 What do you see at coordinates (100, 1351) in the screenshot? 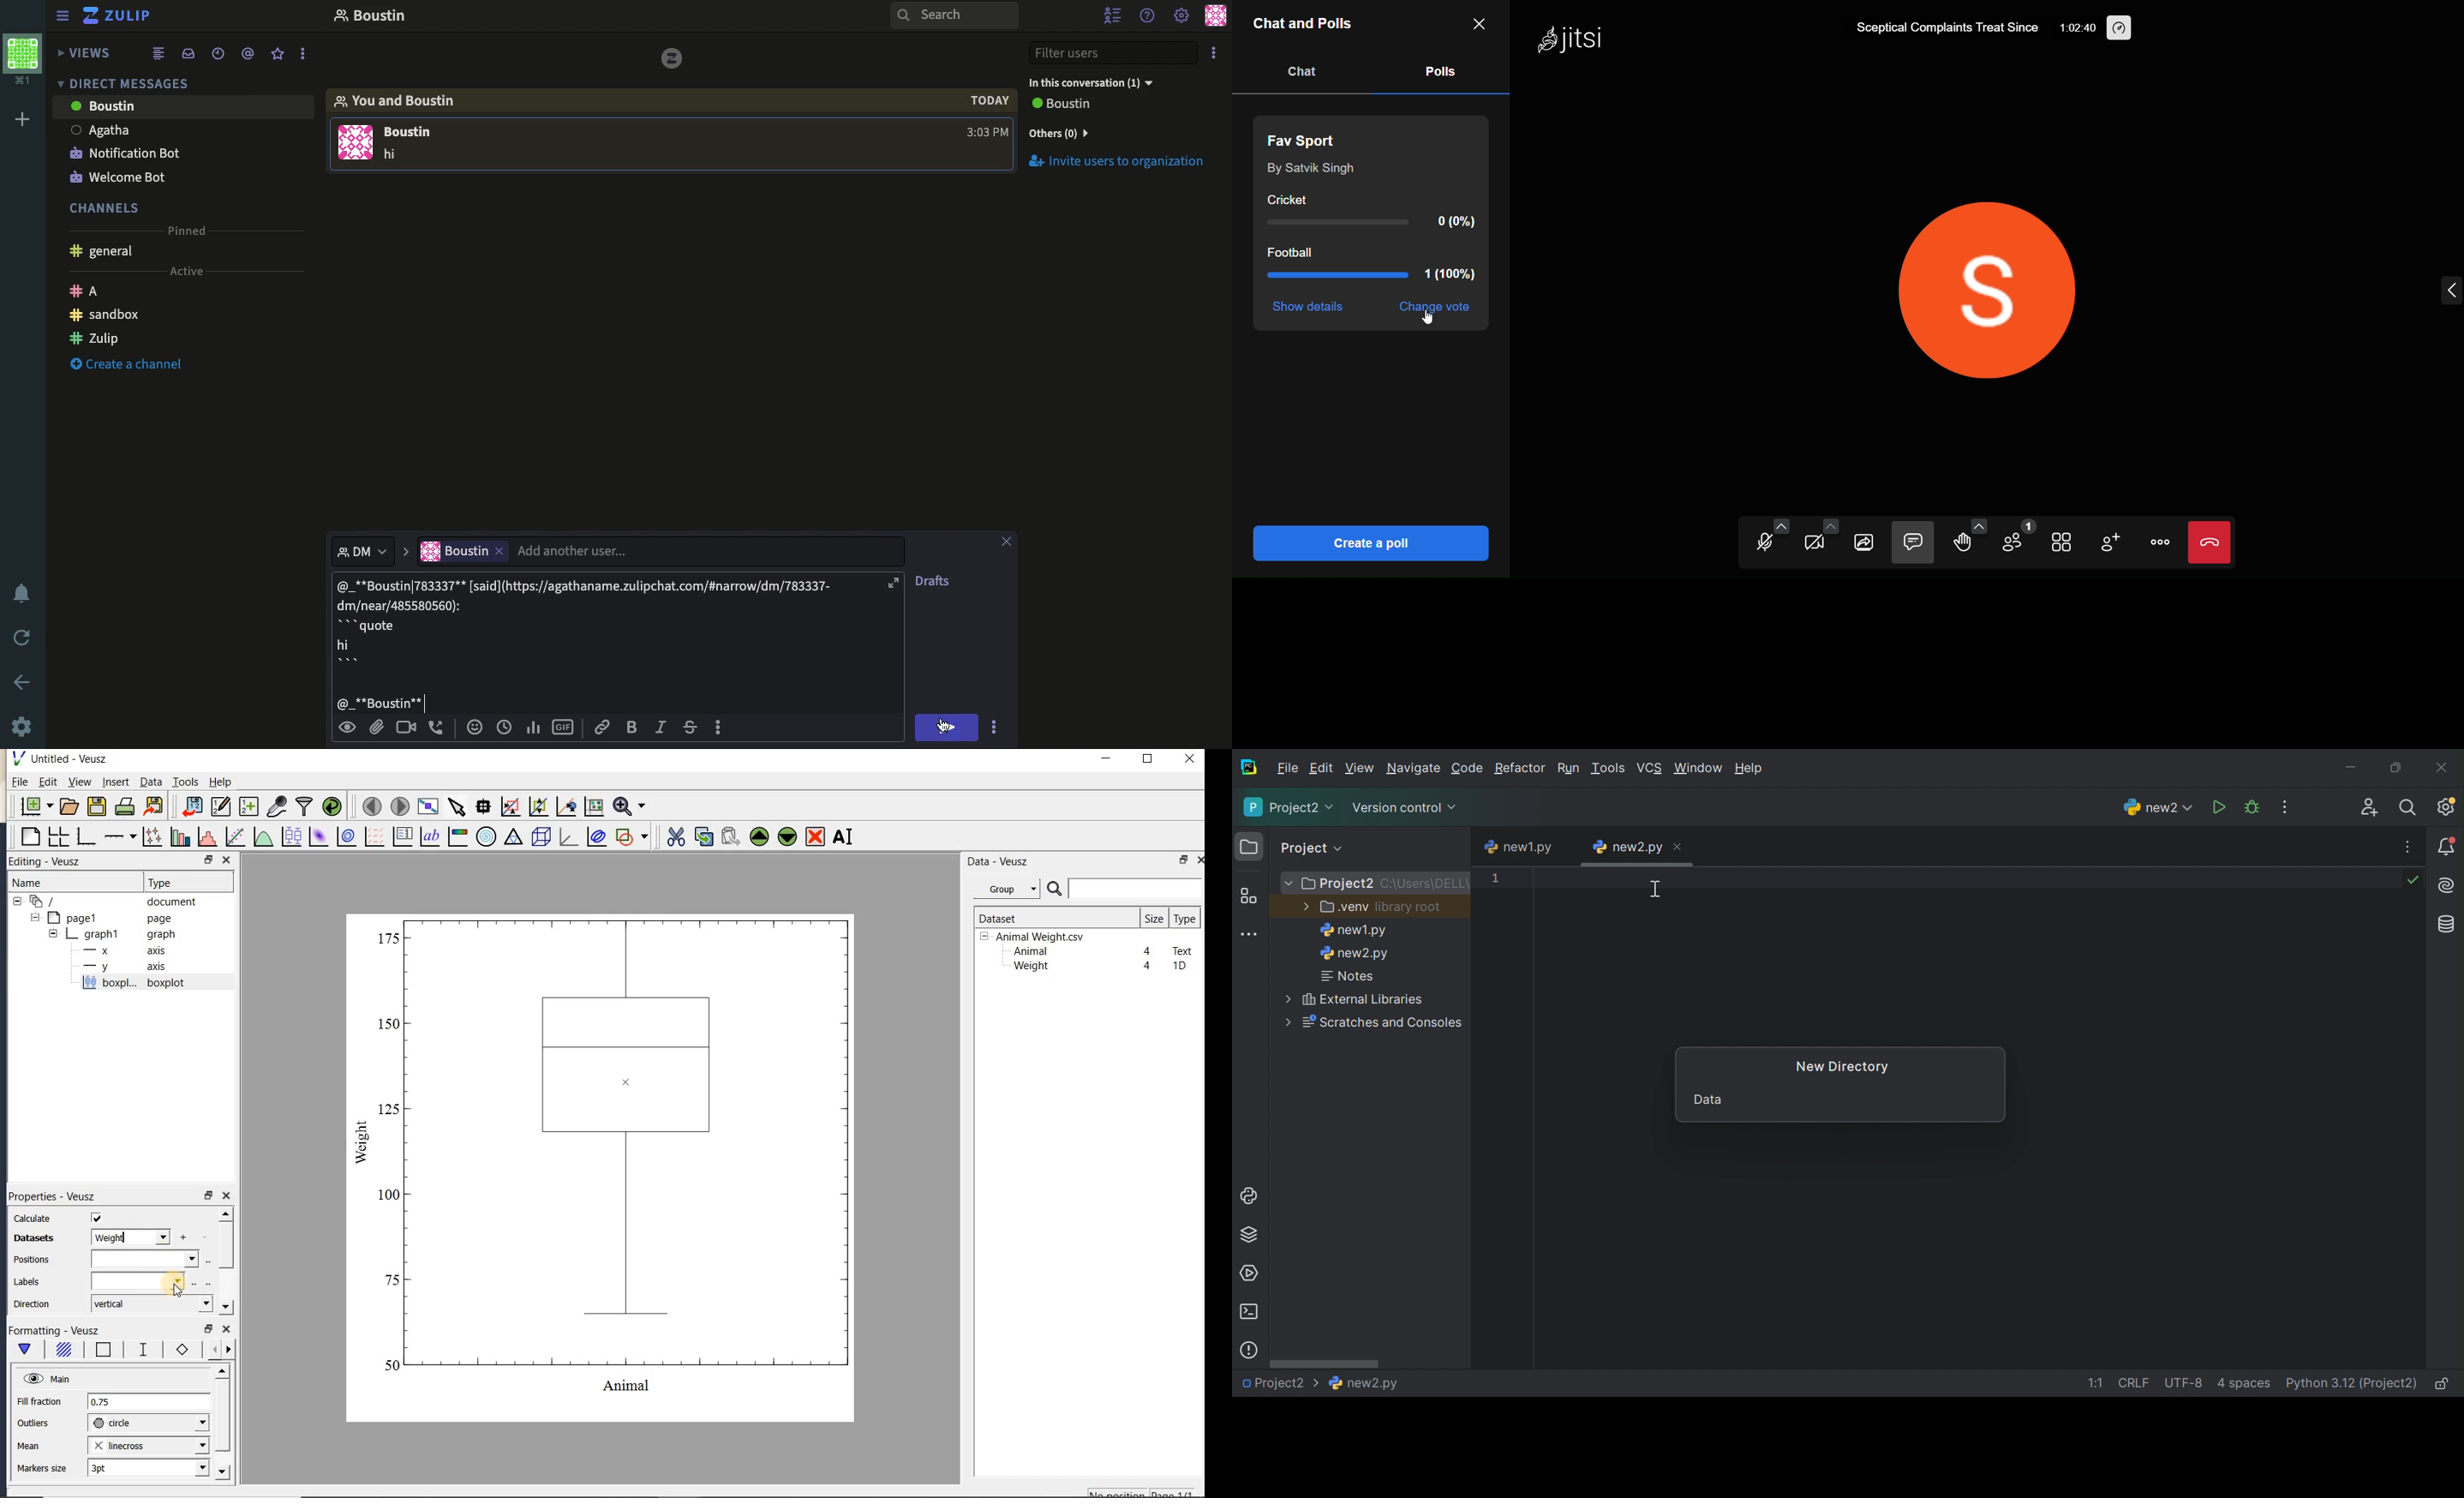
I see `box border` at bounding box center [100, 1351].